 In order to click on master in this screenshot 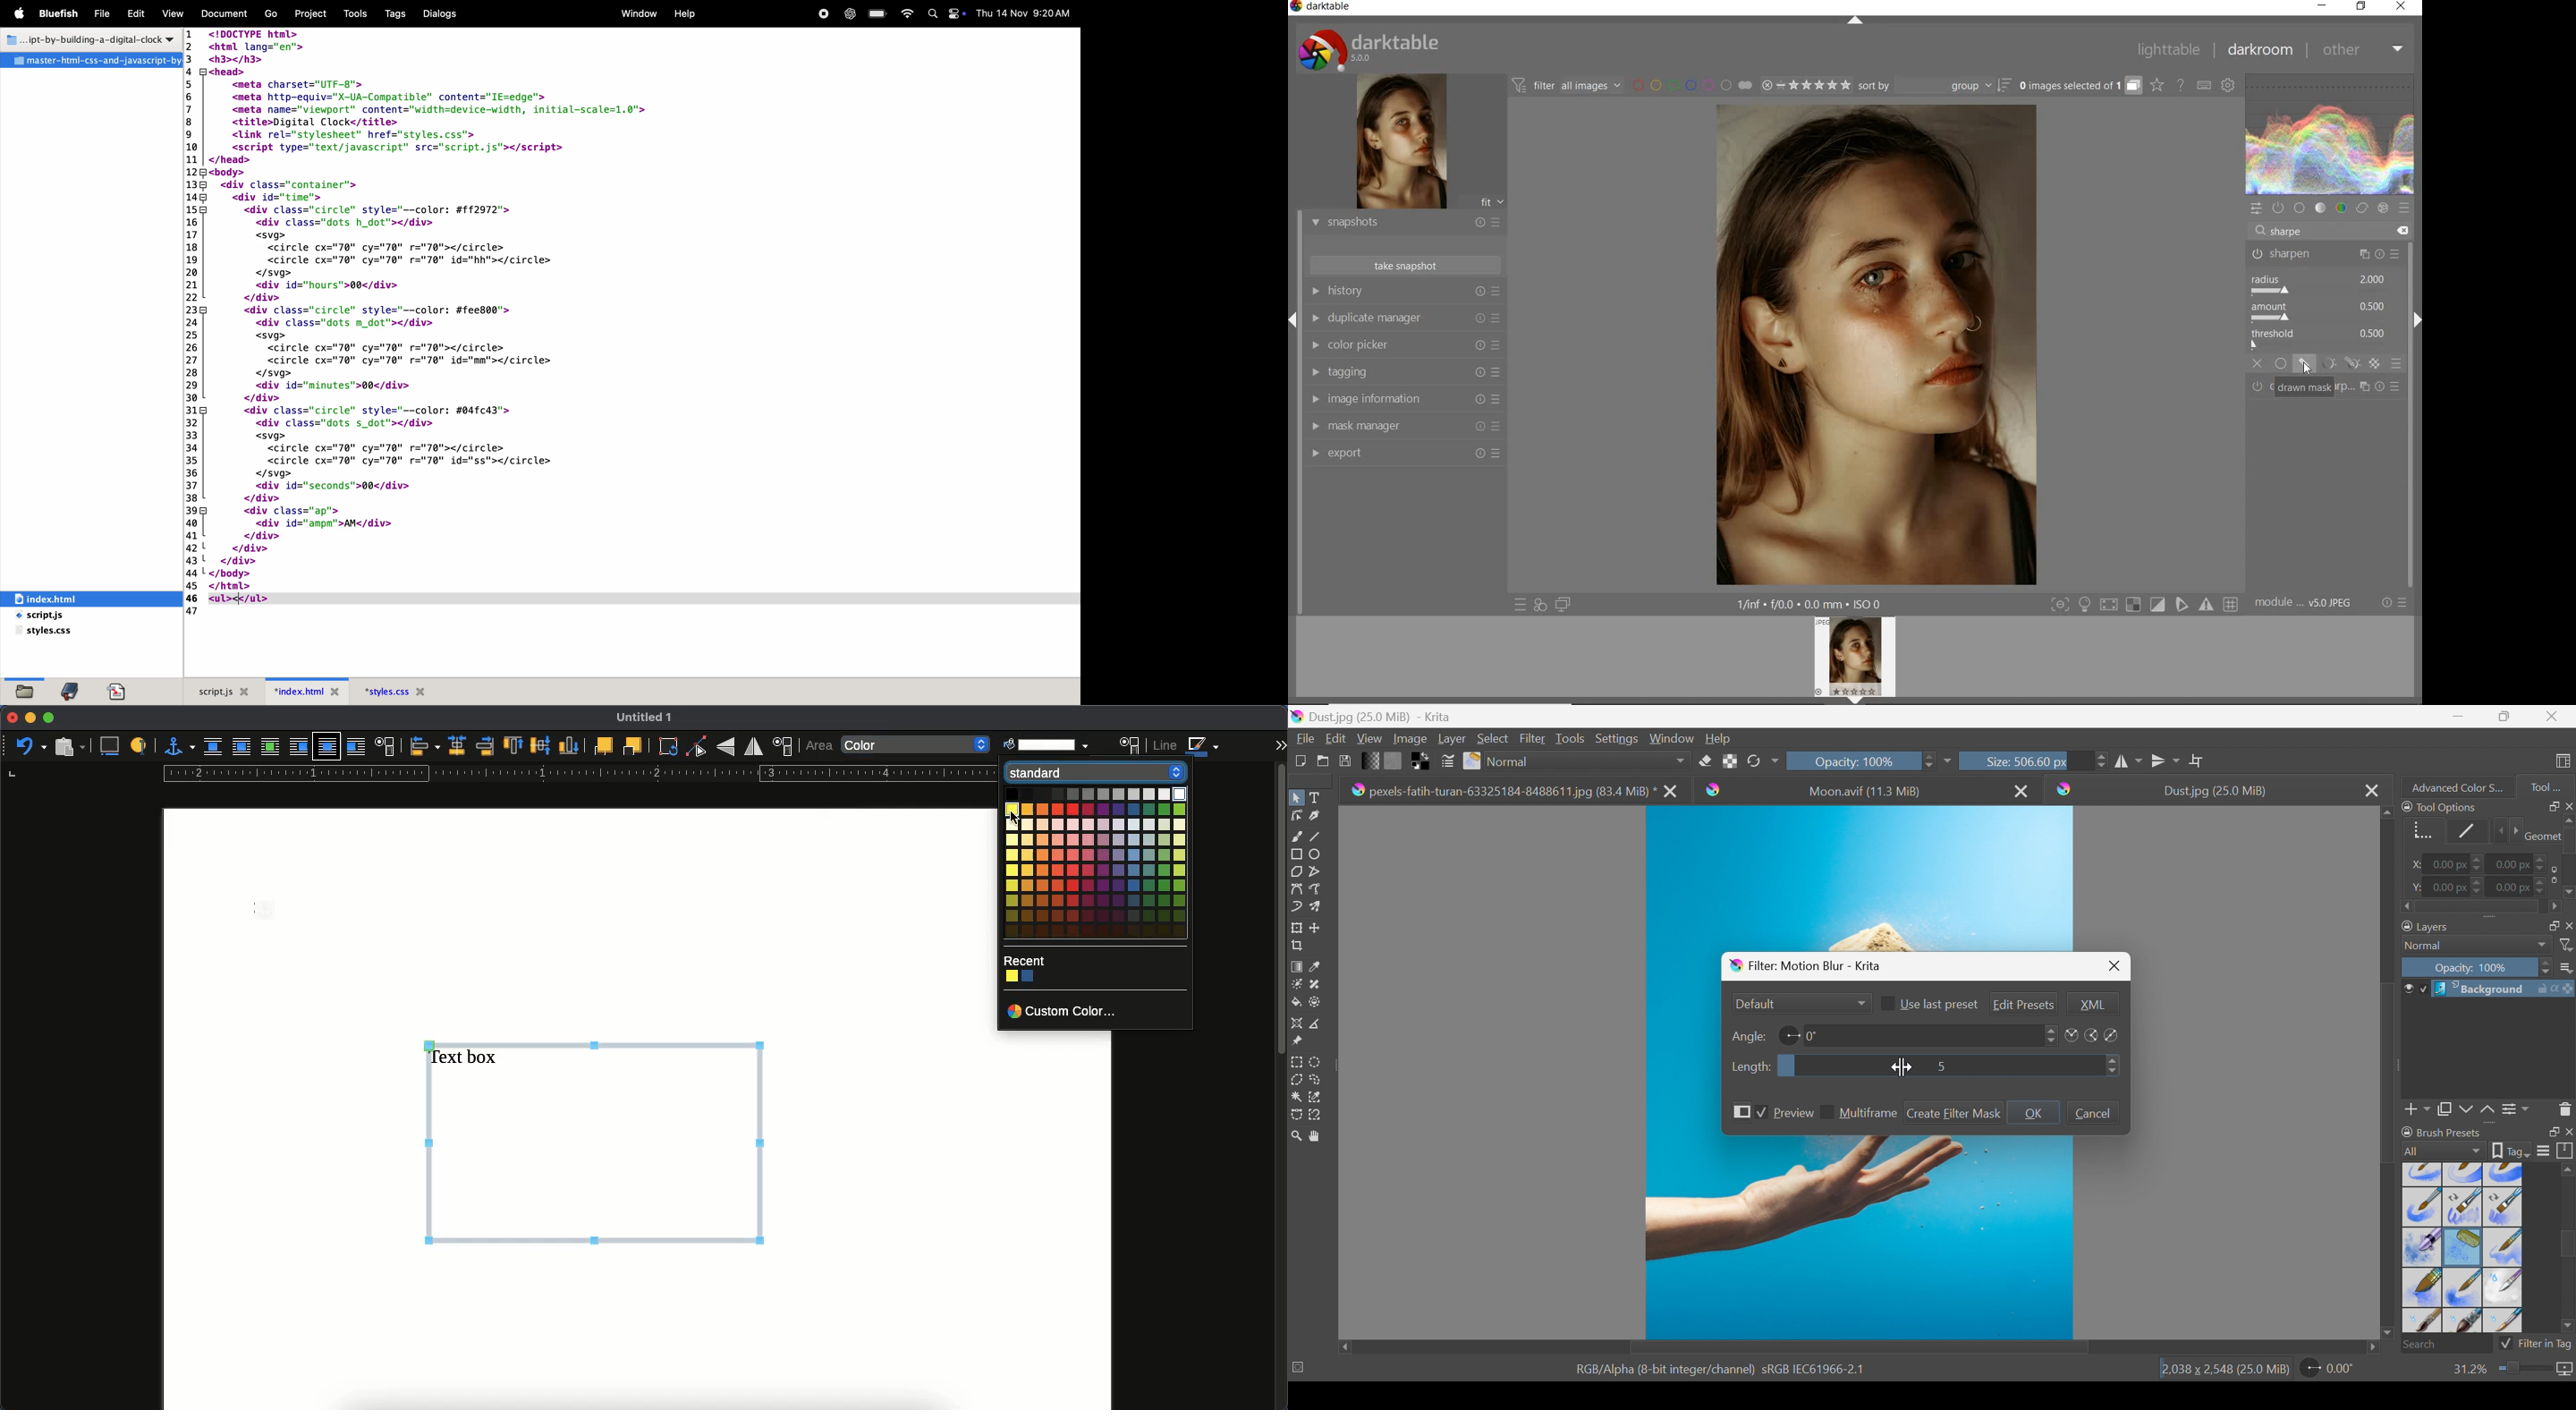, I will do `click(91, 60)`.